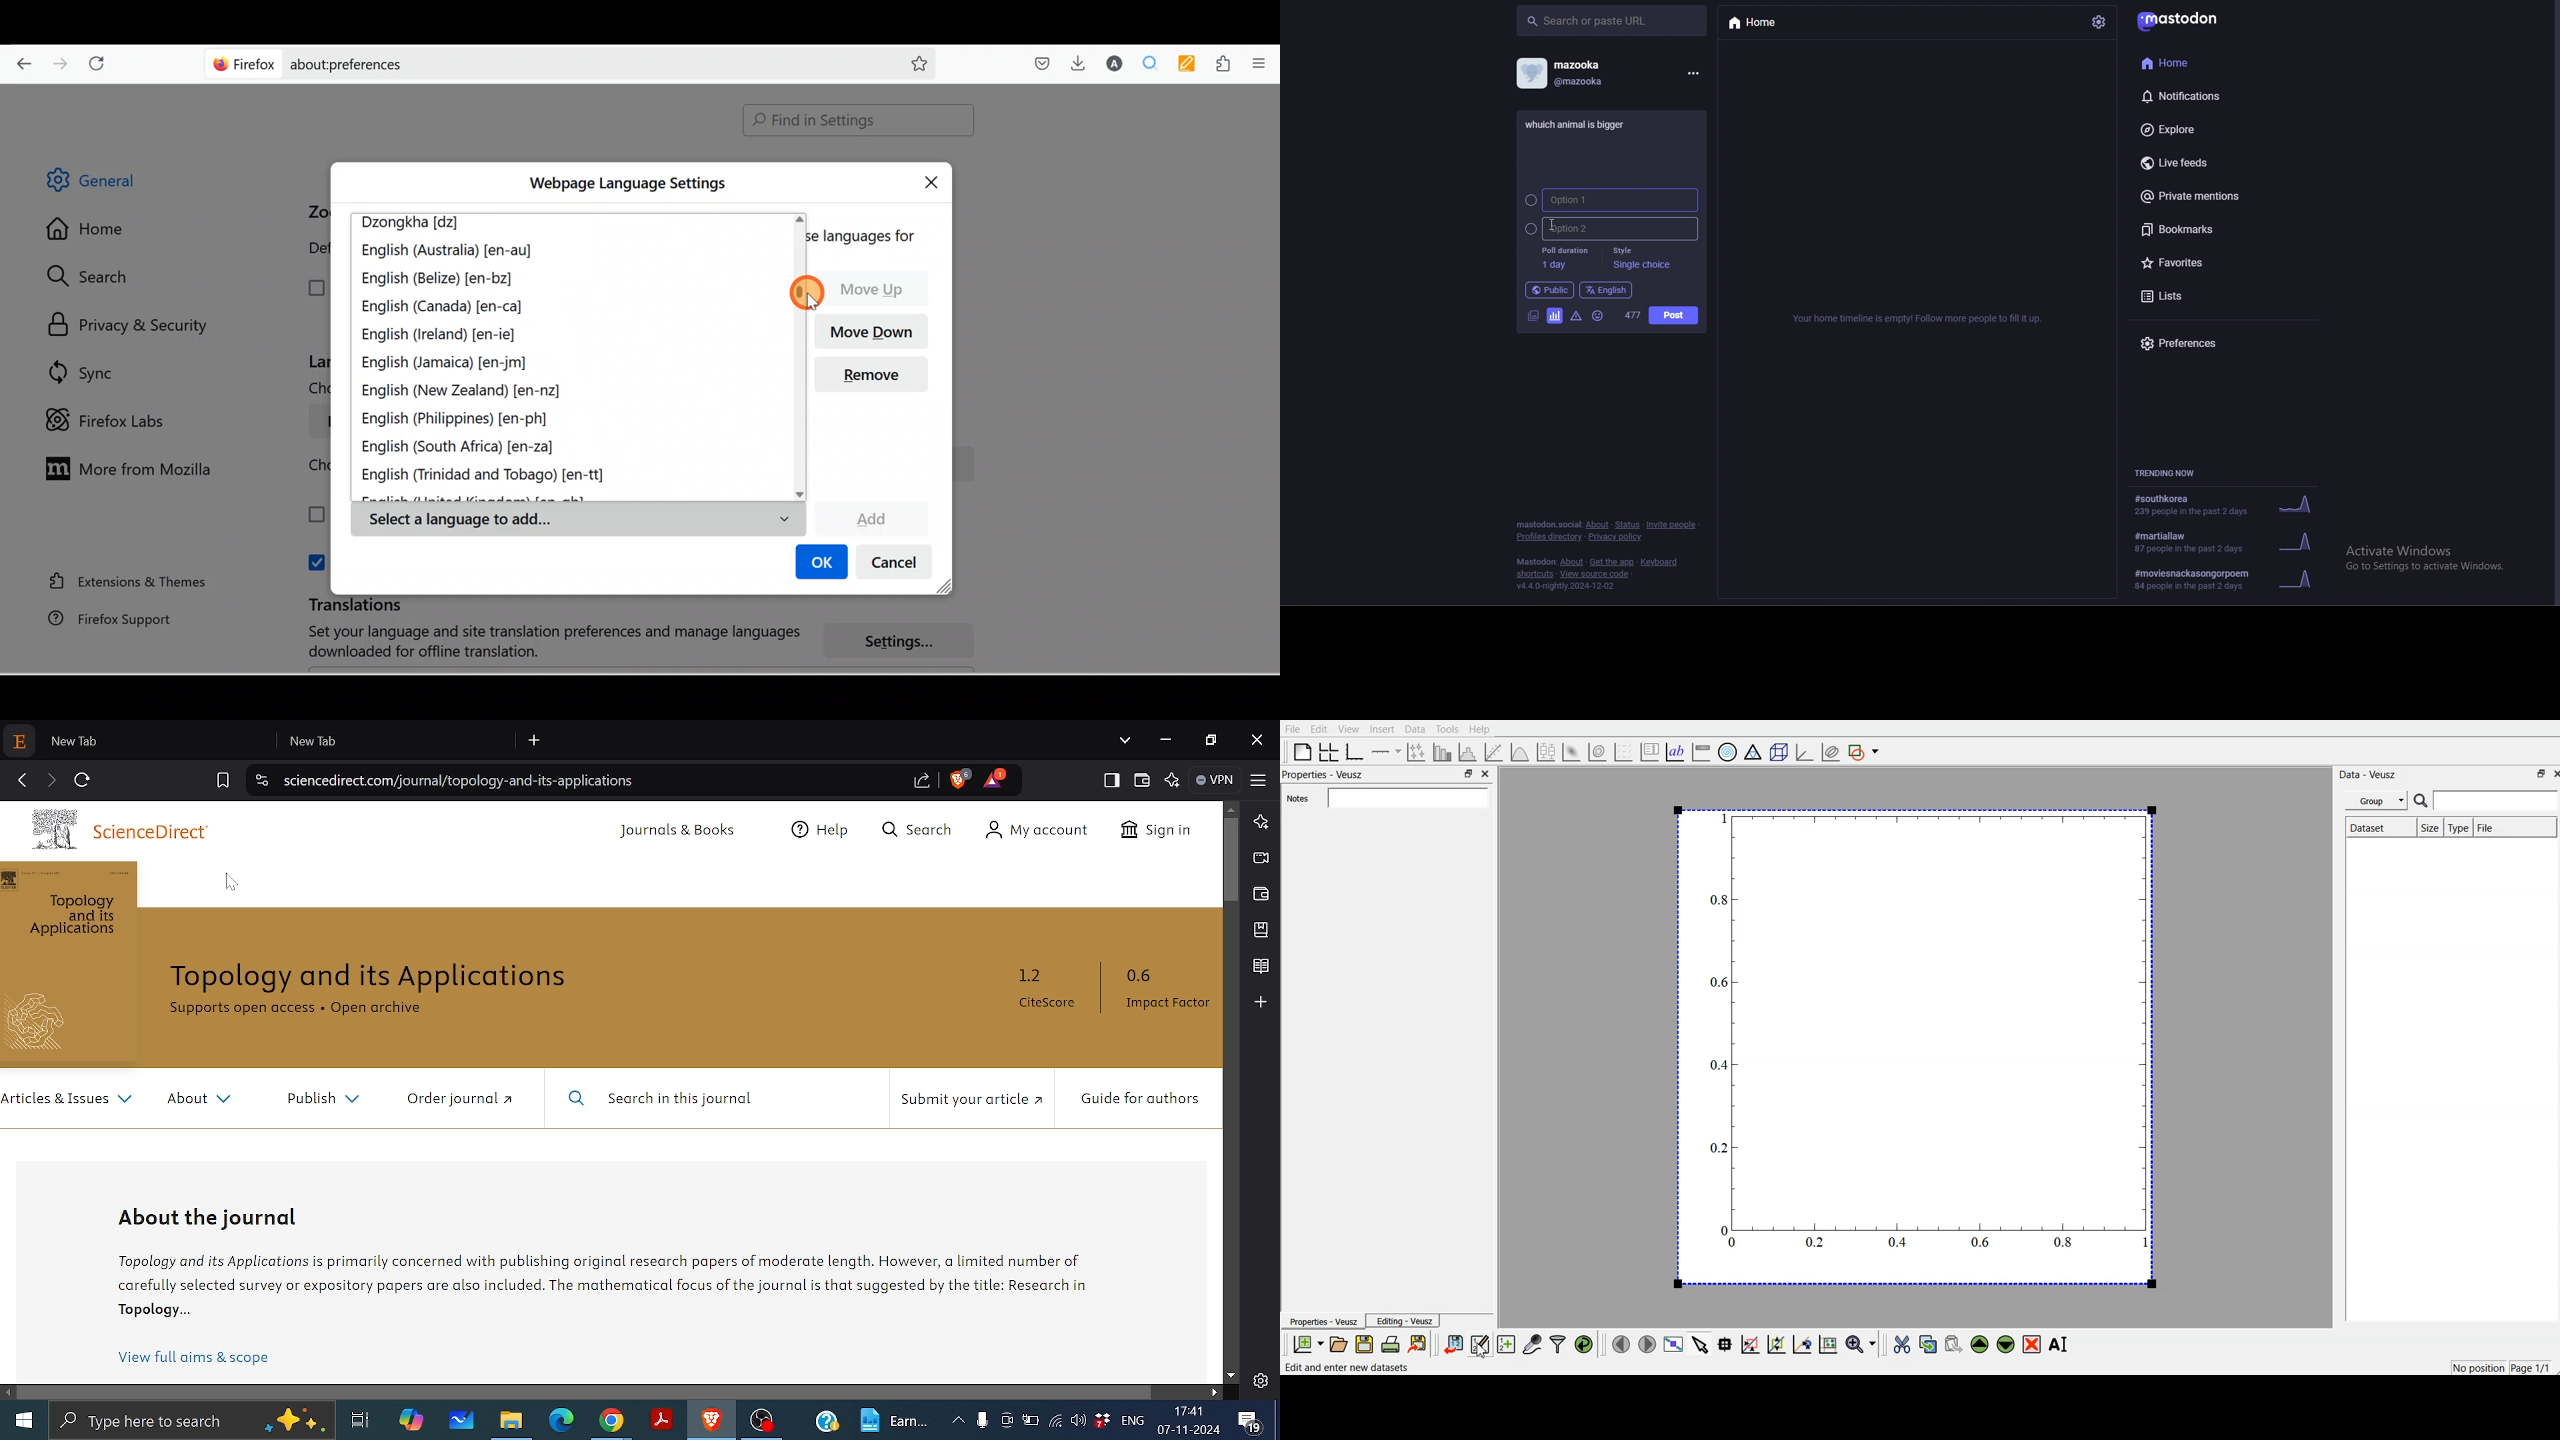  What do you see at coordinates (1531, 73) in the screenshot?
I see `profile` at bounding box center [1531, 73].